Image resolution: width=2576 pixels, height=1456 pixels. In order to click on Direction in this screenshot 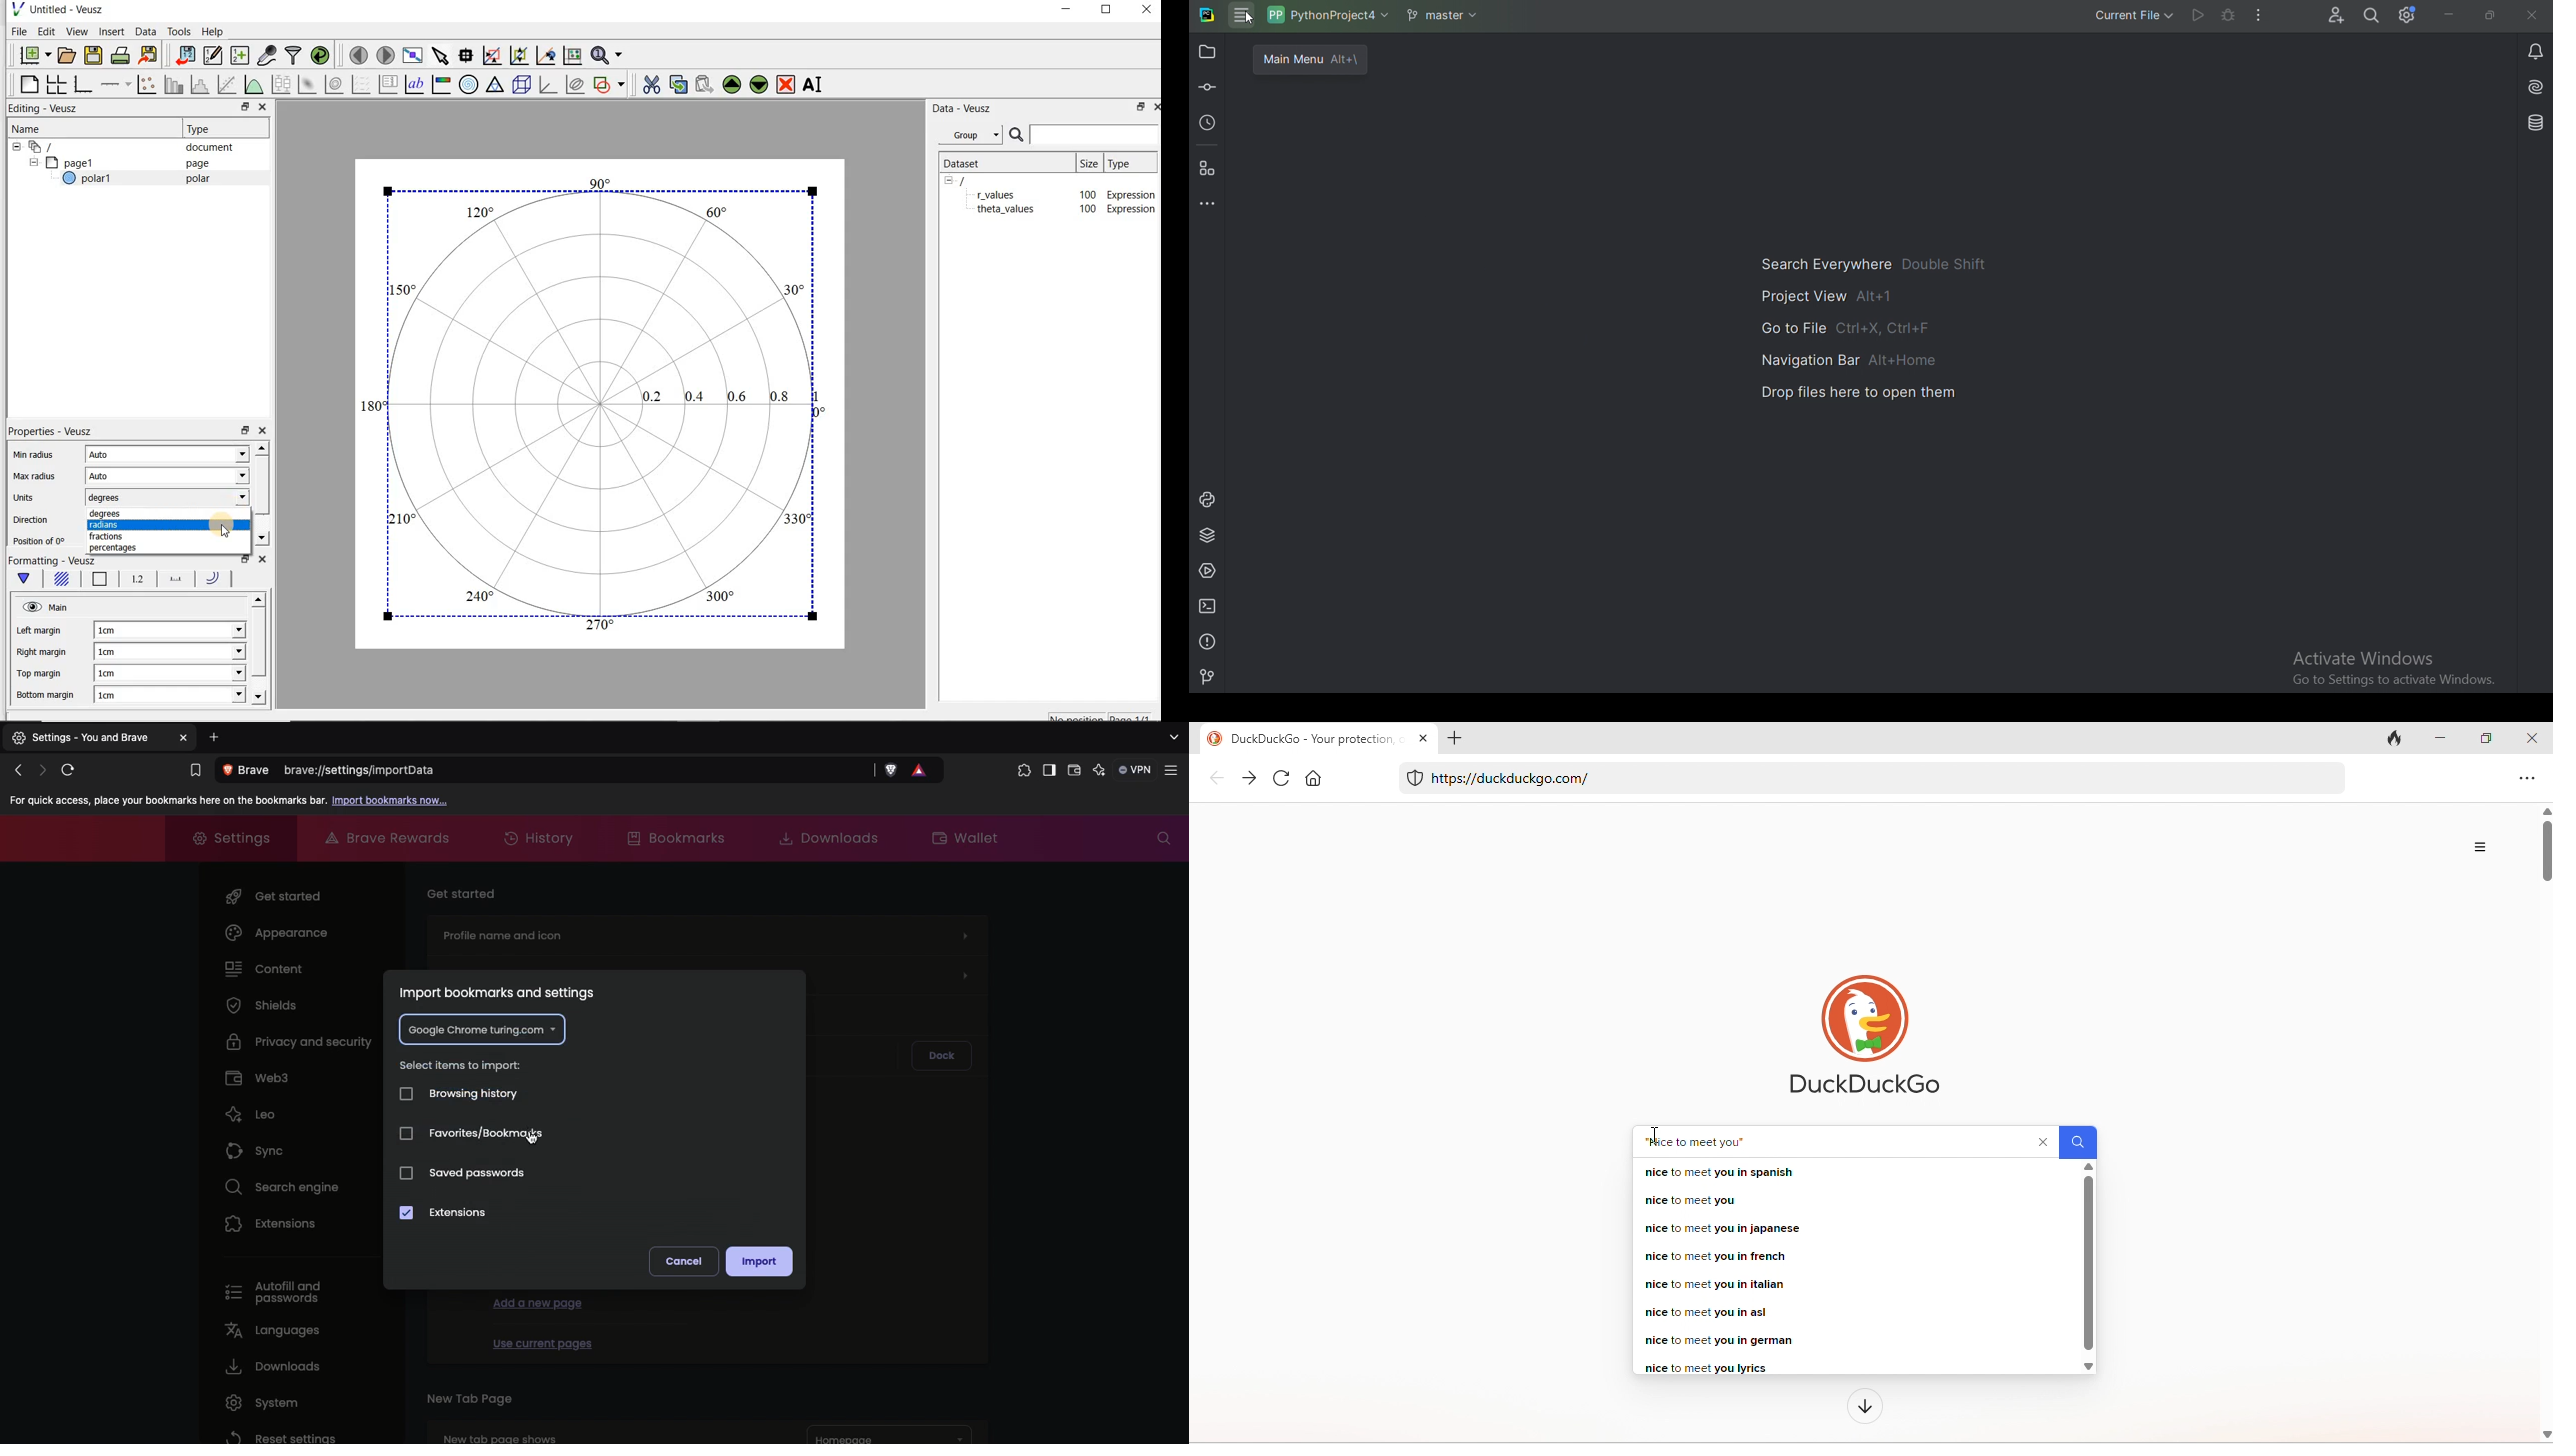, I will do `click(33, 521)`.